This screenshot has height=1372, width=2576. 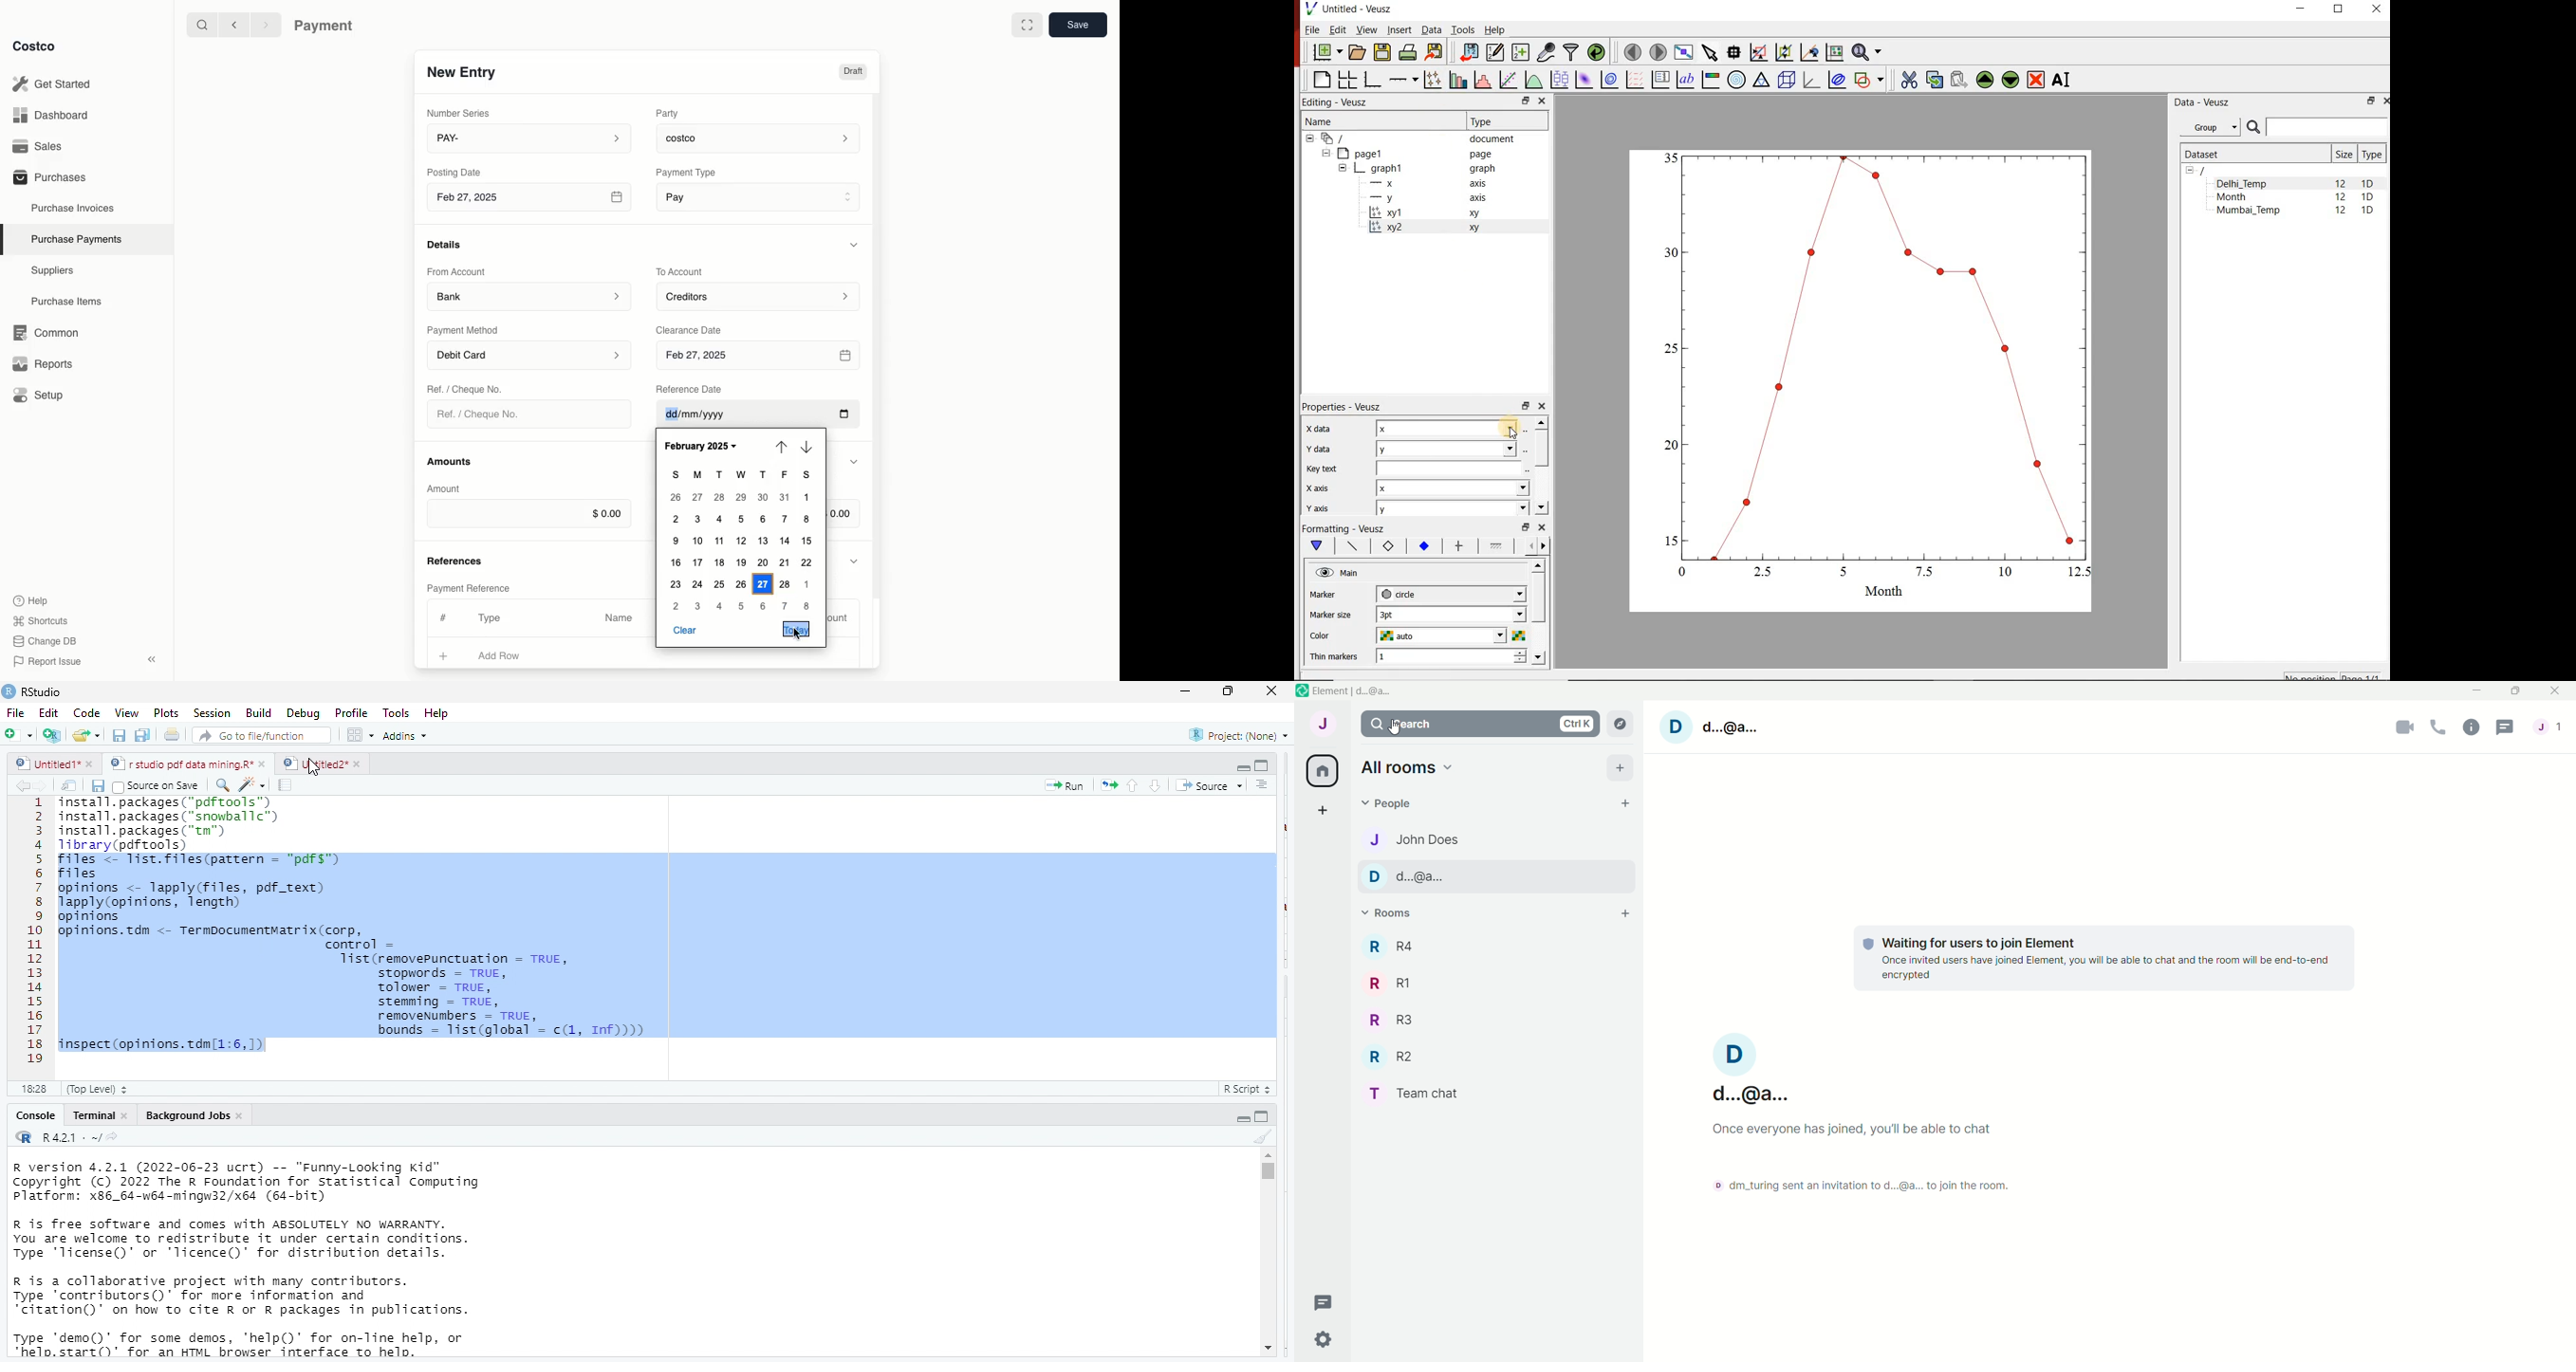 What do you see at coordinates (34, 1115) in the screenshot?
I see `console` at bounding box center [34, 1115].